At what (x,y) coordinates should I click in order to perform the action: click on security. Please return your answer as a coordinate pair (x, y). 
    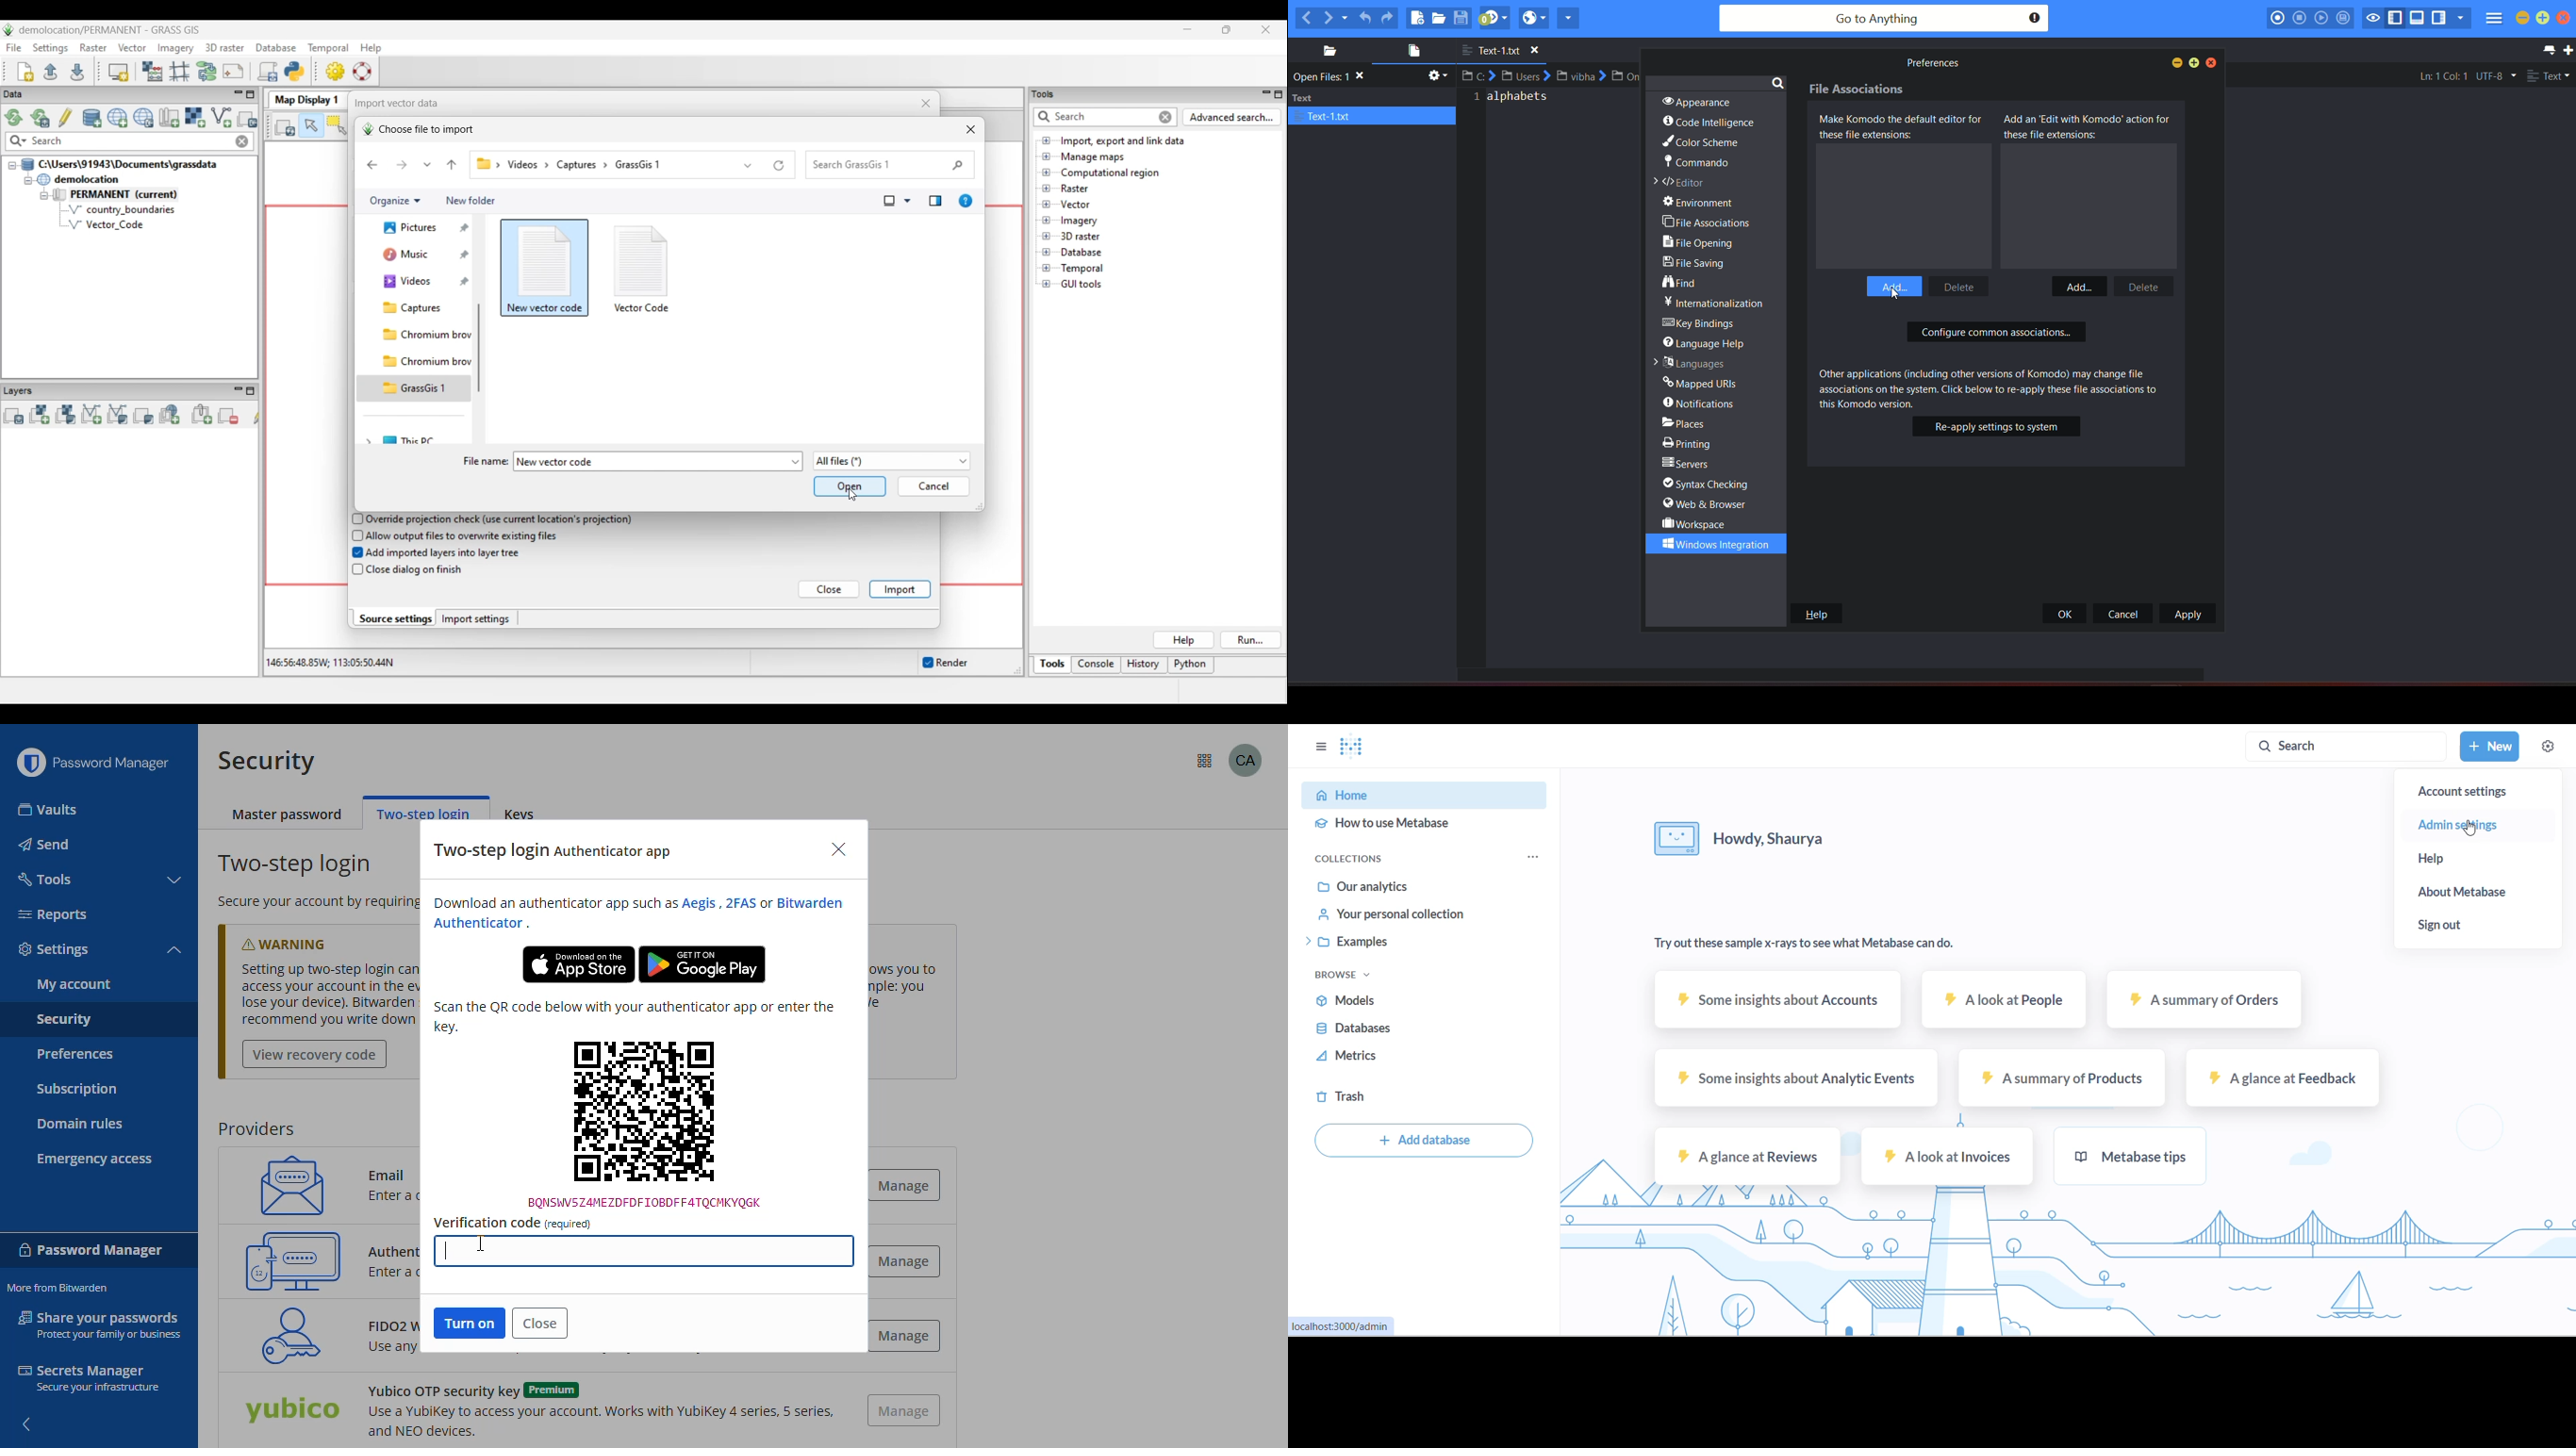
    Looking at the image, I should click on (63, 1021).